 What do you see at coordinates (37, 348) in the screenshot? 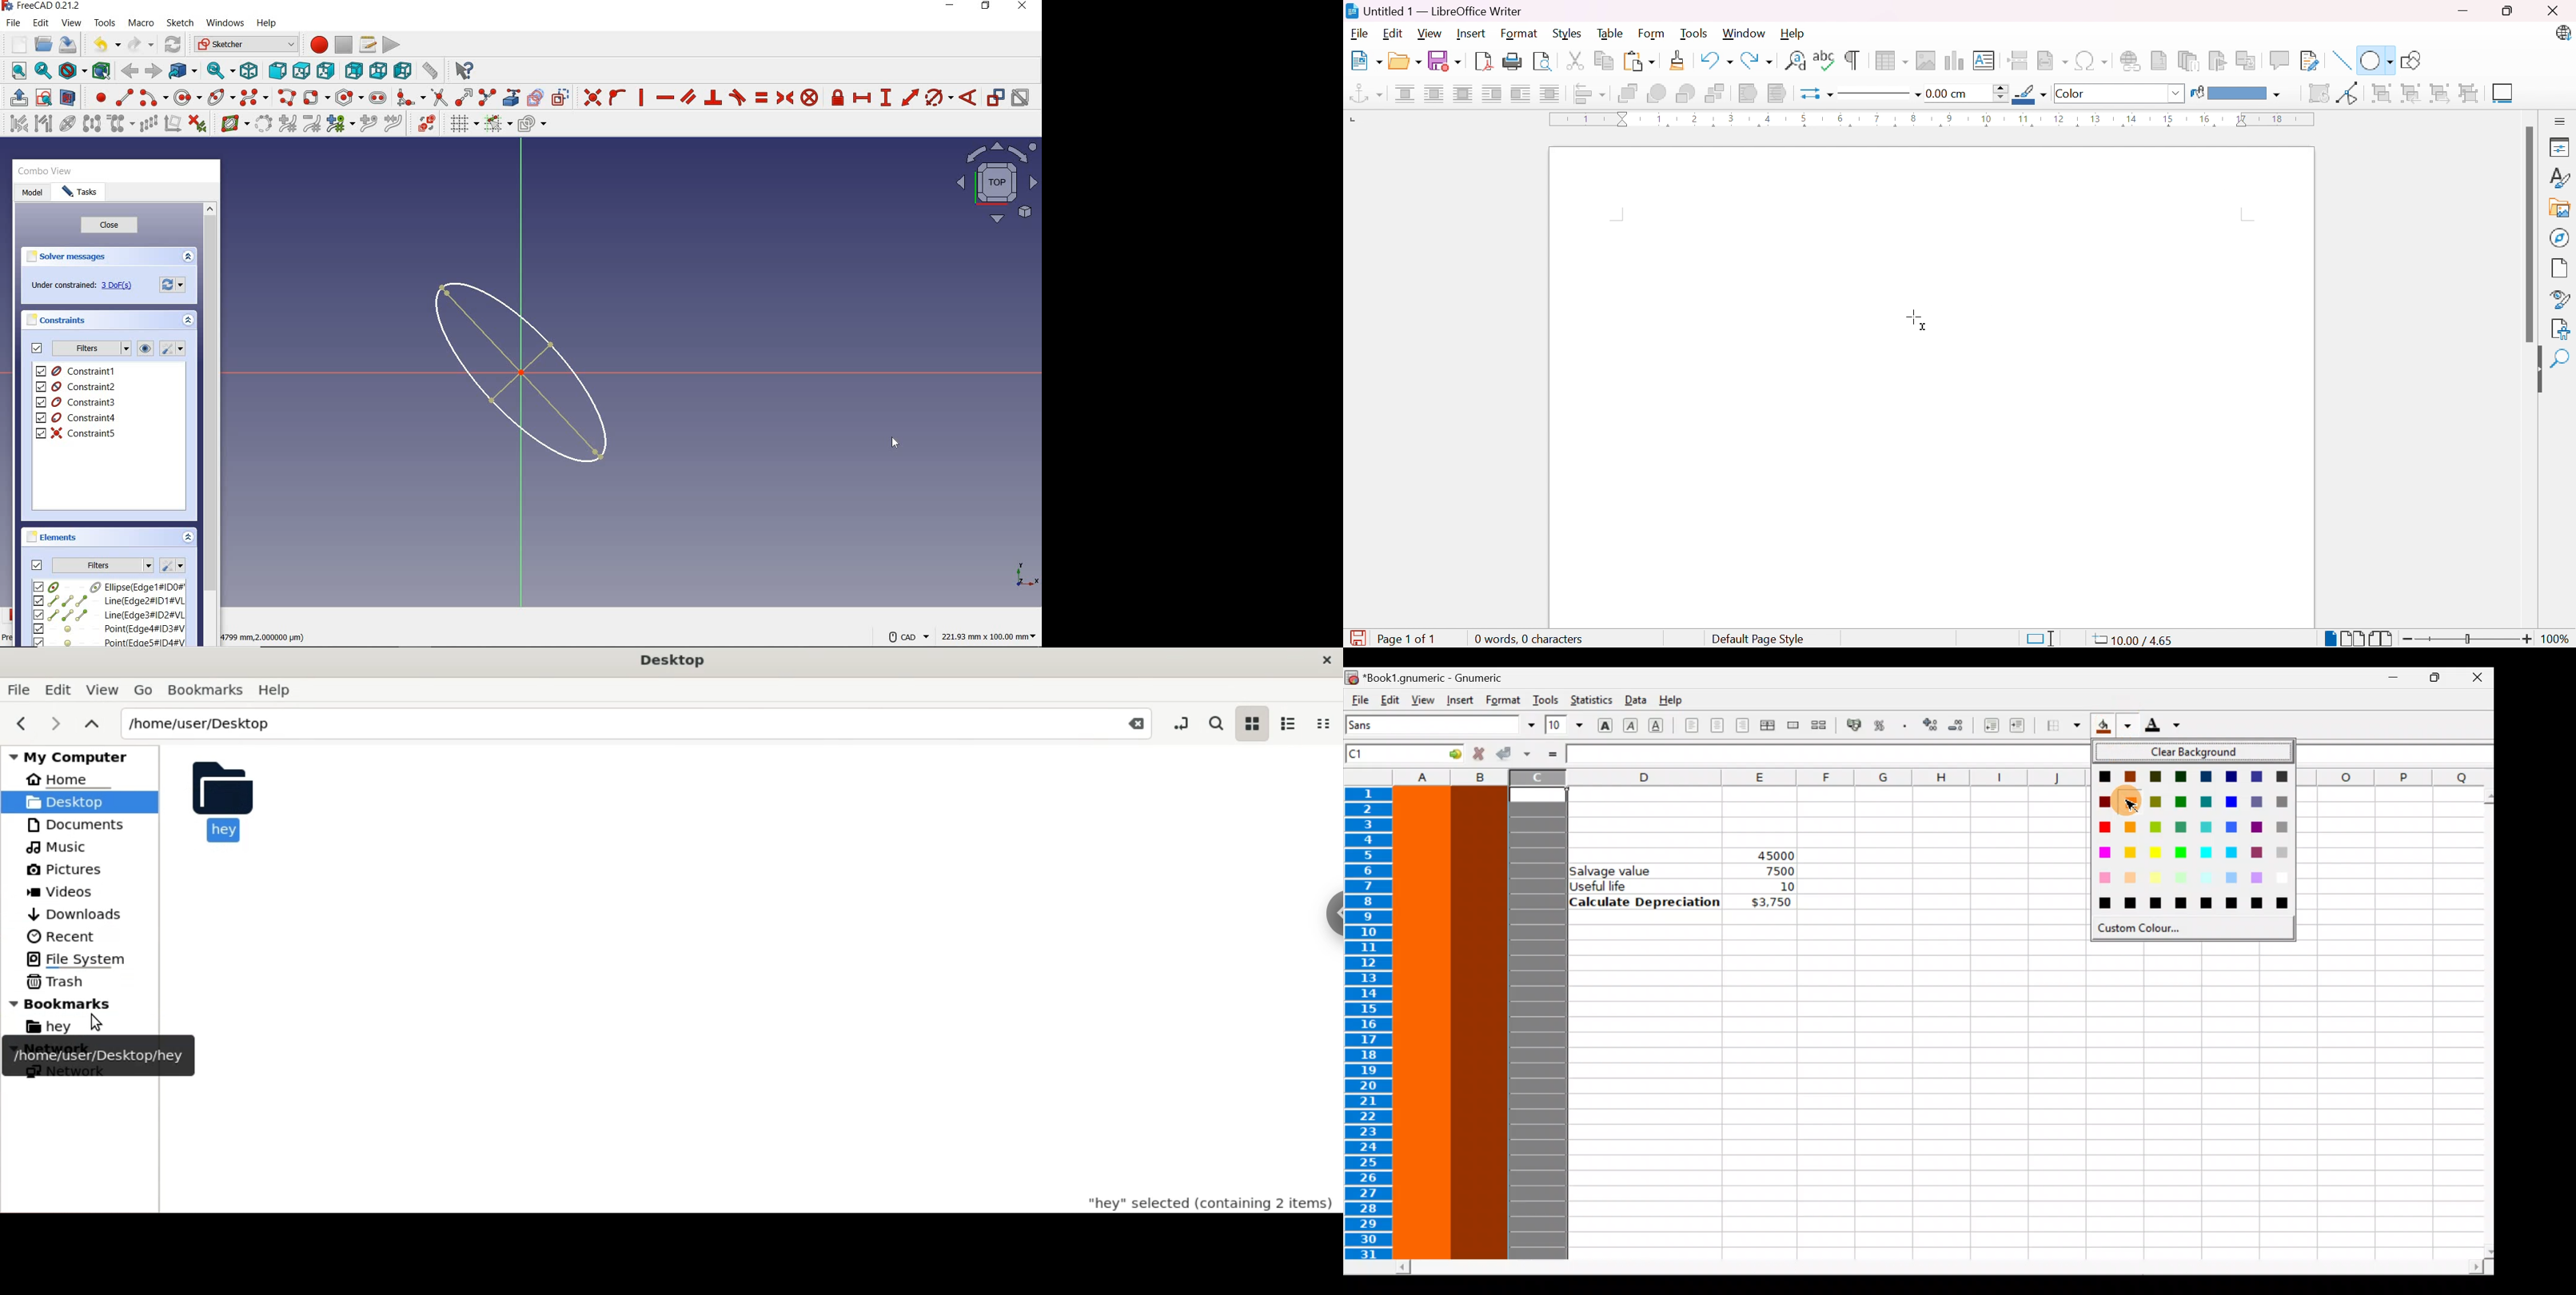
I see `check to toggle filters` at bounding box center [37, 348].